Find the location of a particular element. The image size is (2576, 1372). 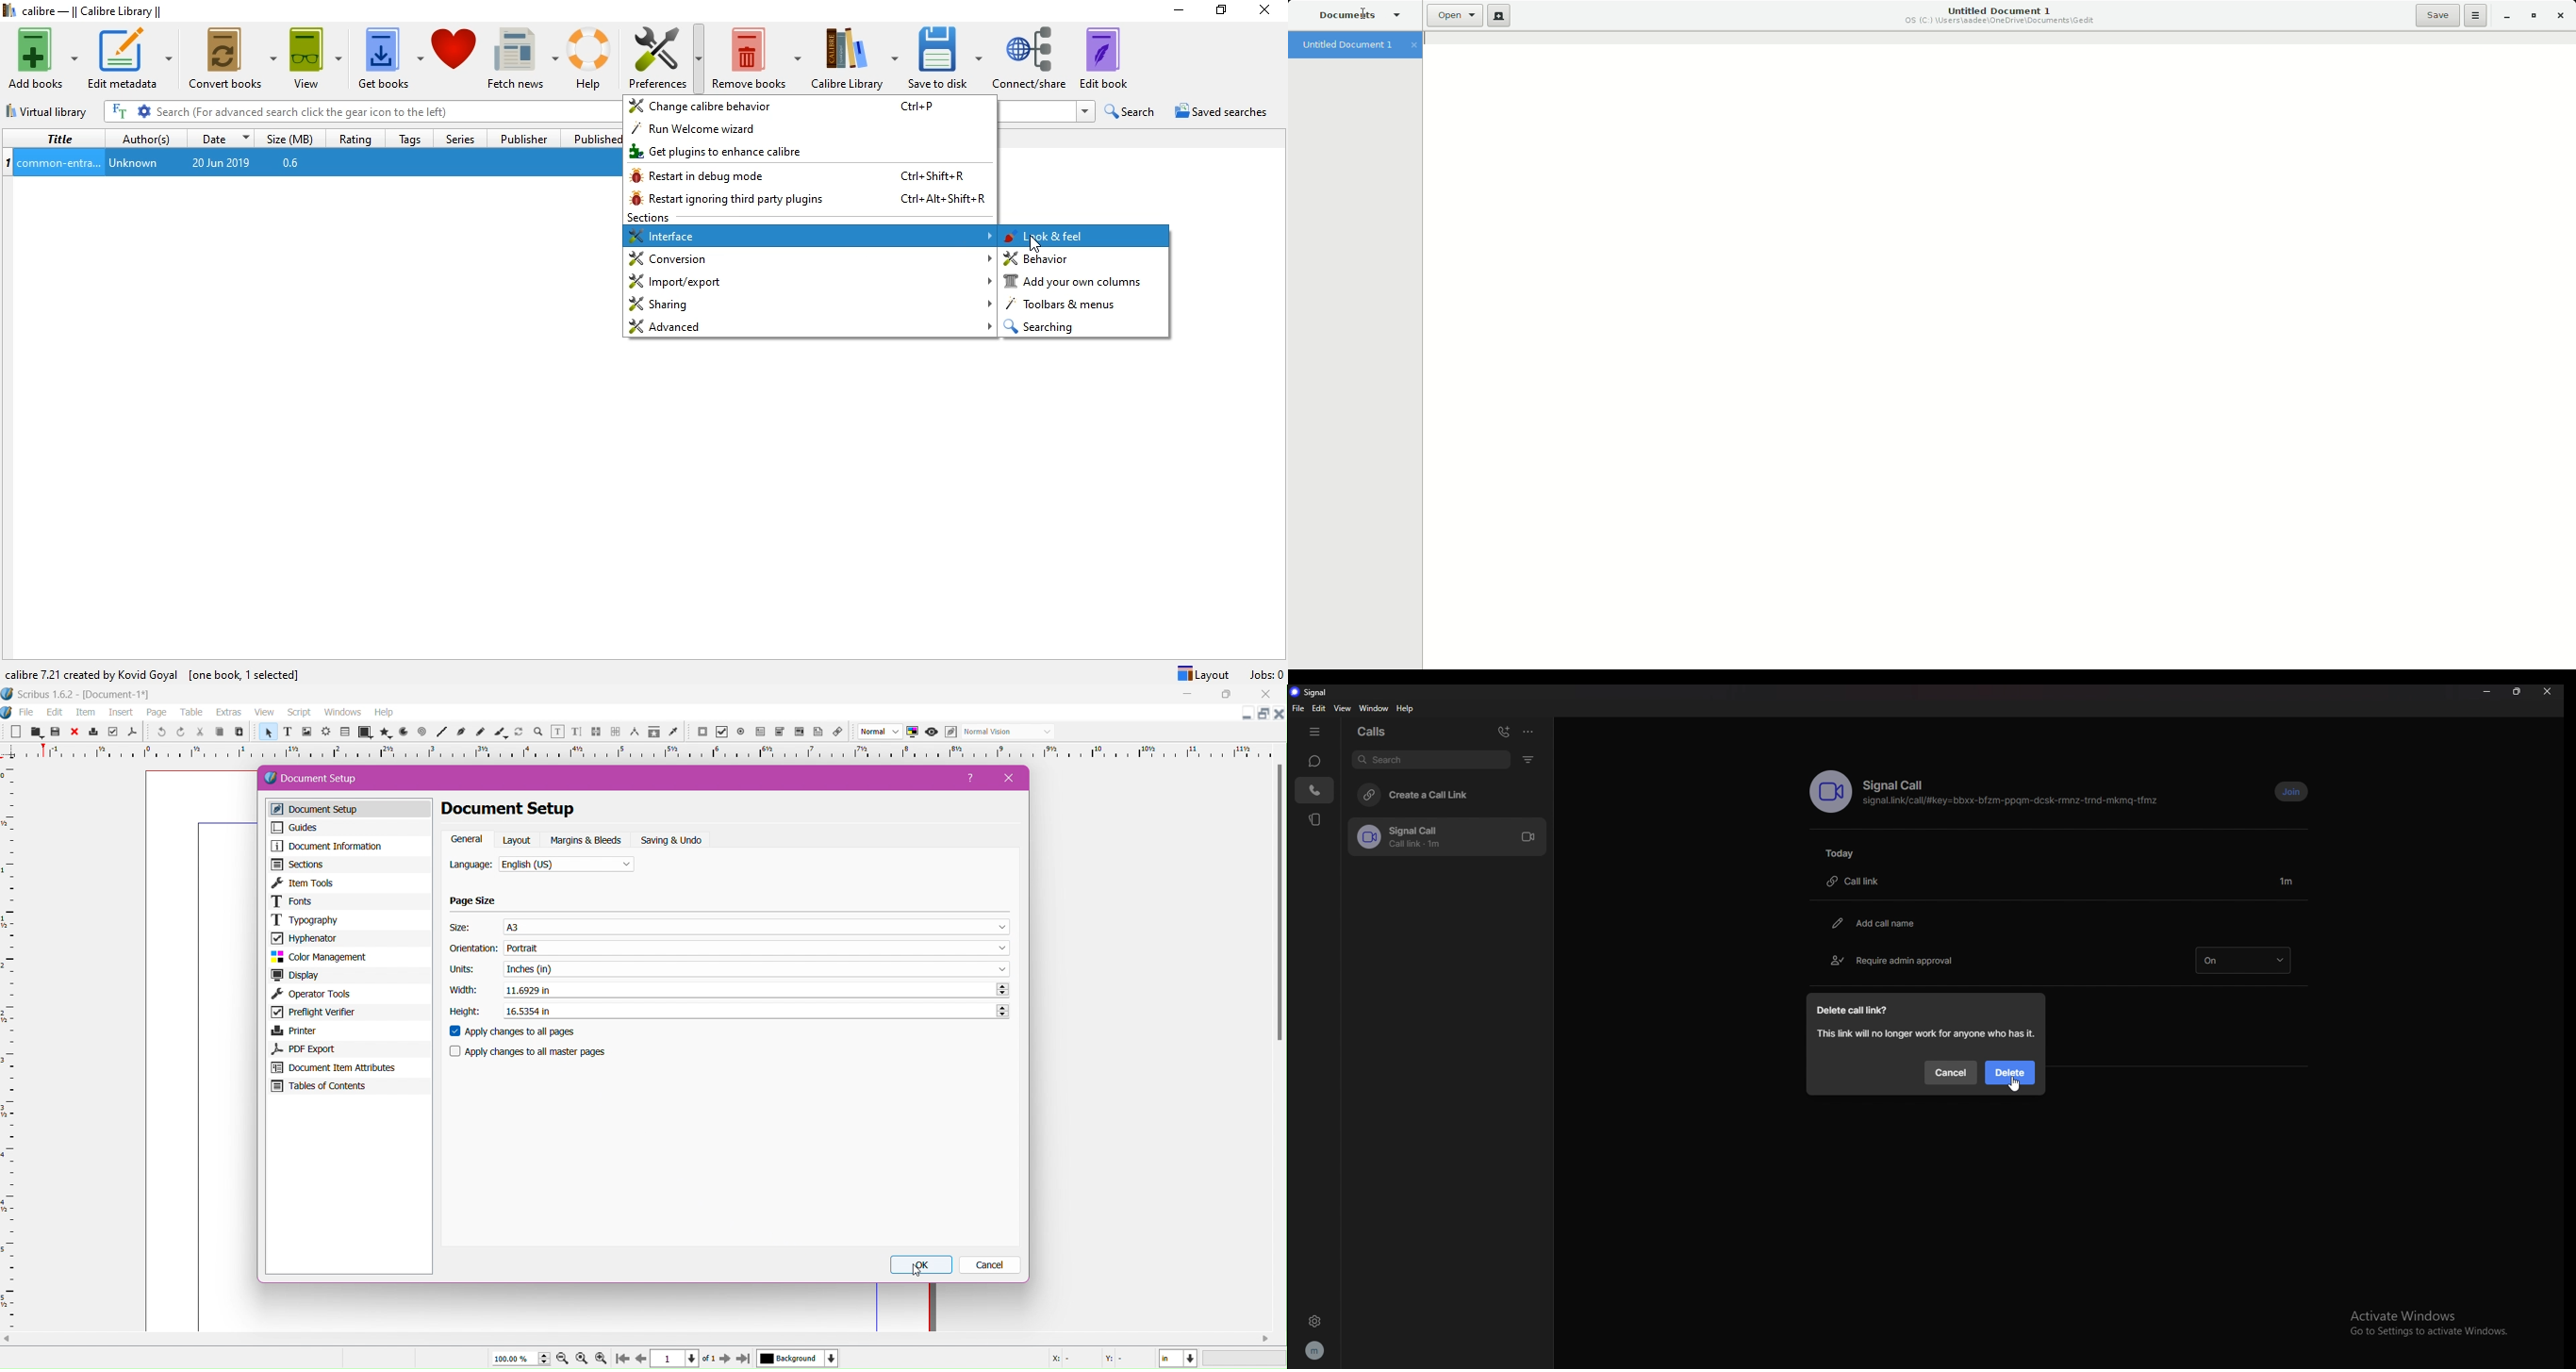

General is located at coordinates (467, 840).